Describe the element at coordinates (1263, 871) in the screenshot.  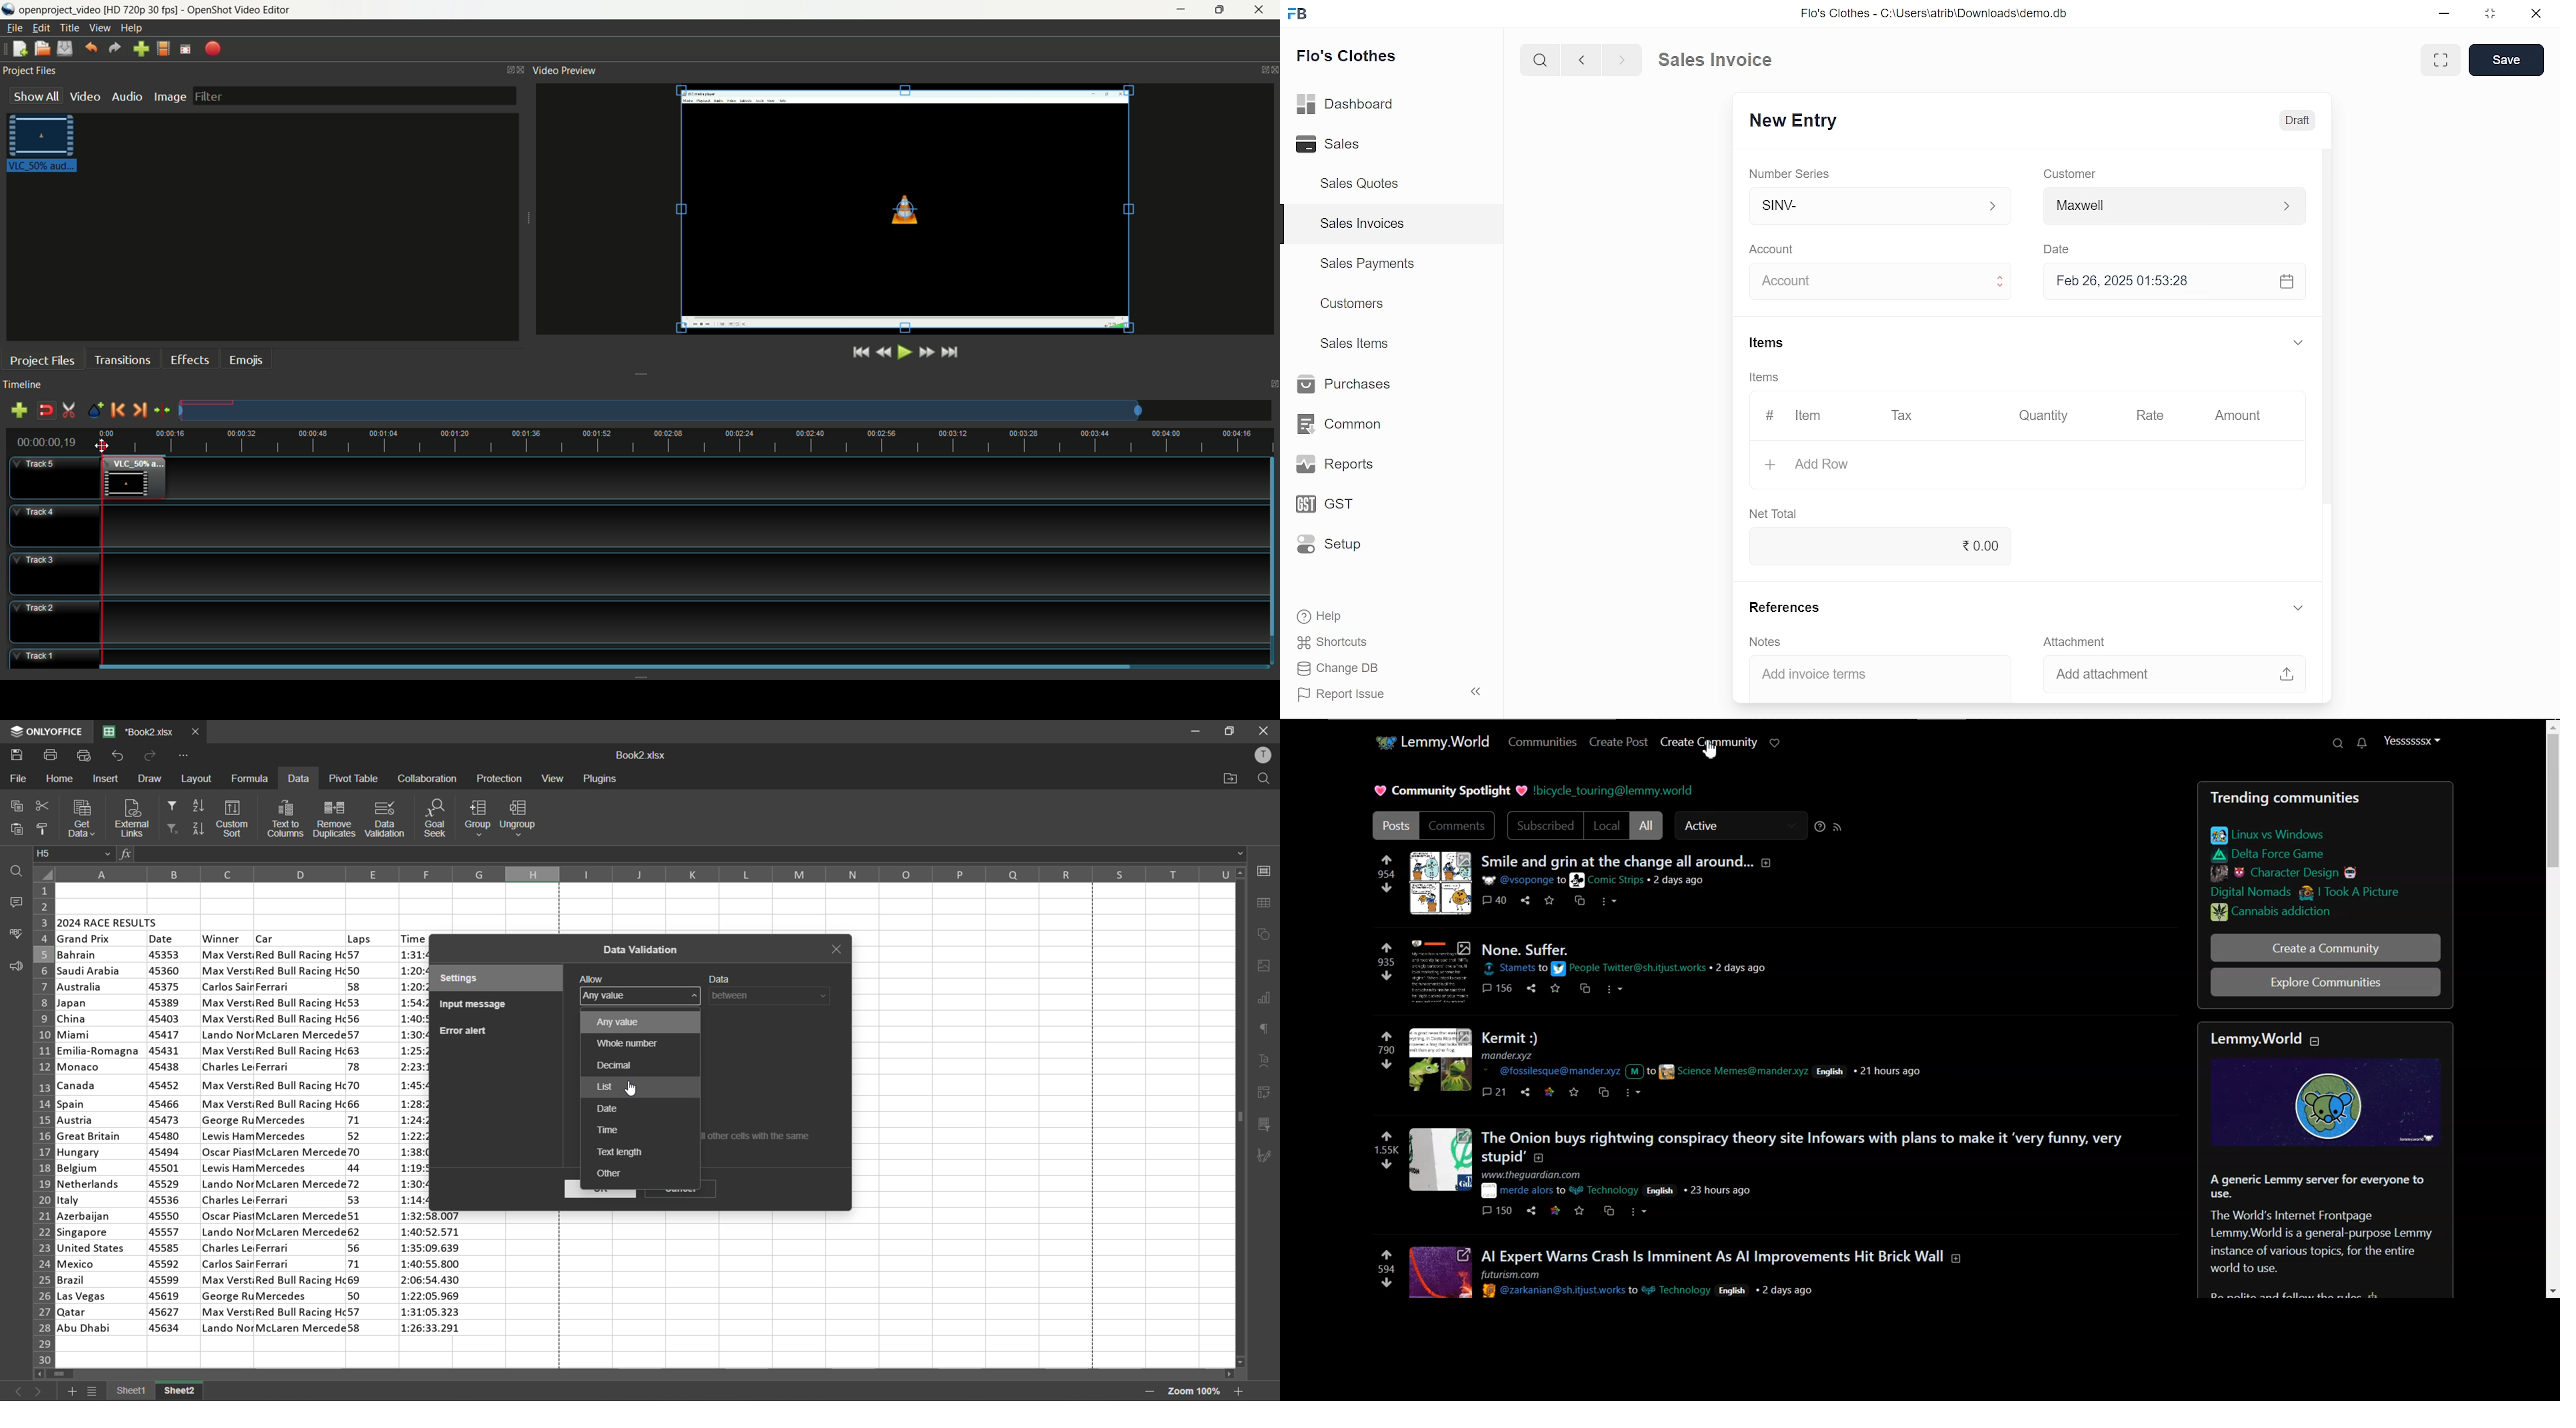
I see `cell settings` at that location.